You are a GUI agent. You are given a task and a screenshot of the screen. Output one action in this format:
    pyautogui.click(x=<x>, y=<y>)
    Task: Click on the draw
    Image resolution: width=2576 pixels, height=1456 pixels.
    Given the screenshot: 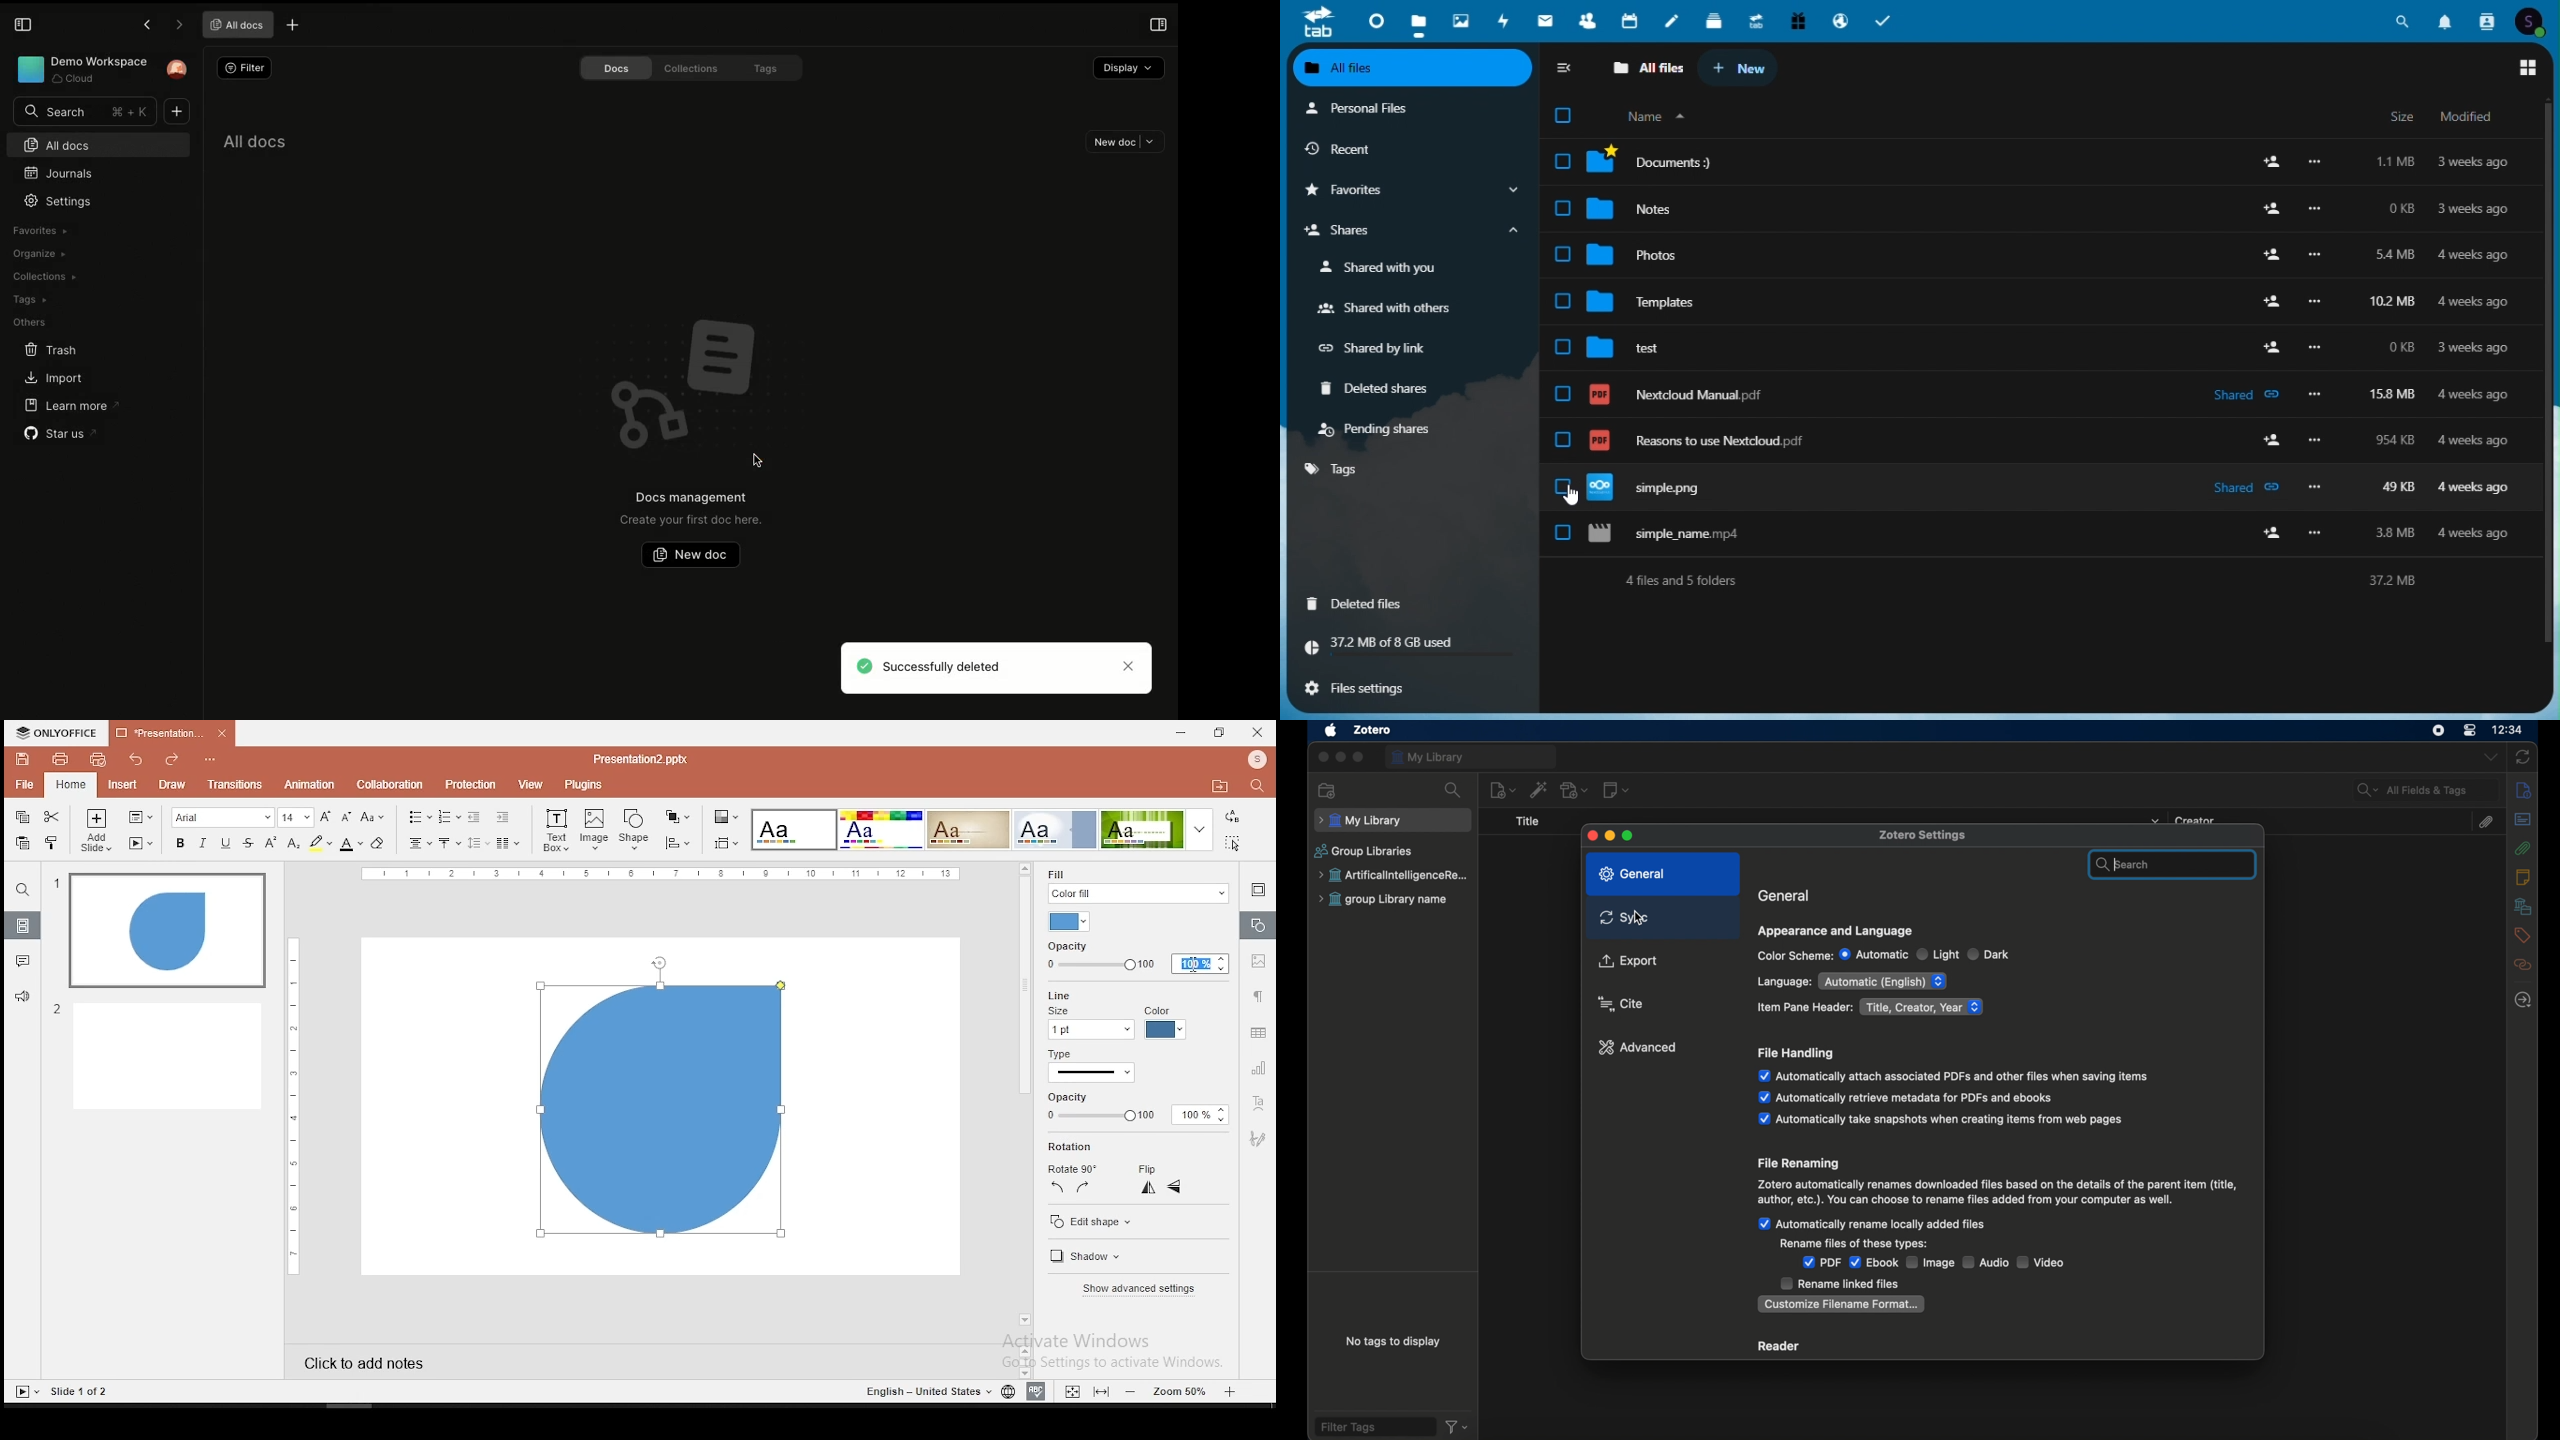 What is the action you would take?
    pyautogui.click(x=172, y=785)
    